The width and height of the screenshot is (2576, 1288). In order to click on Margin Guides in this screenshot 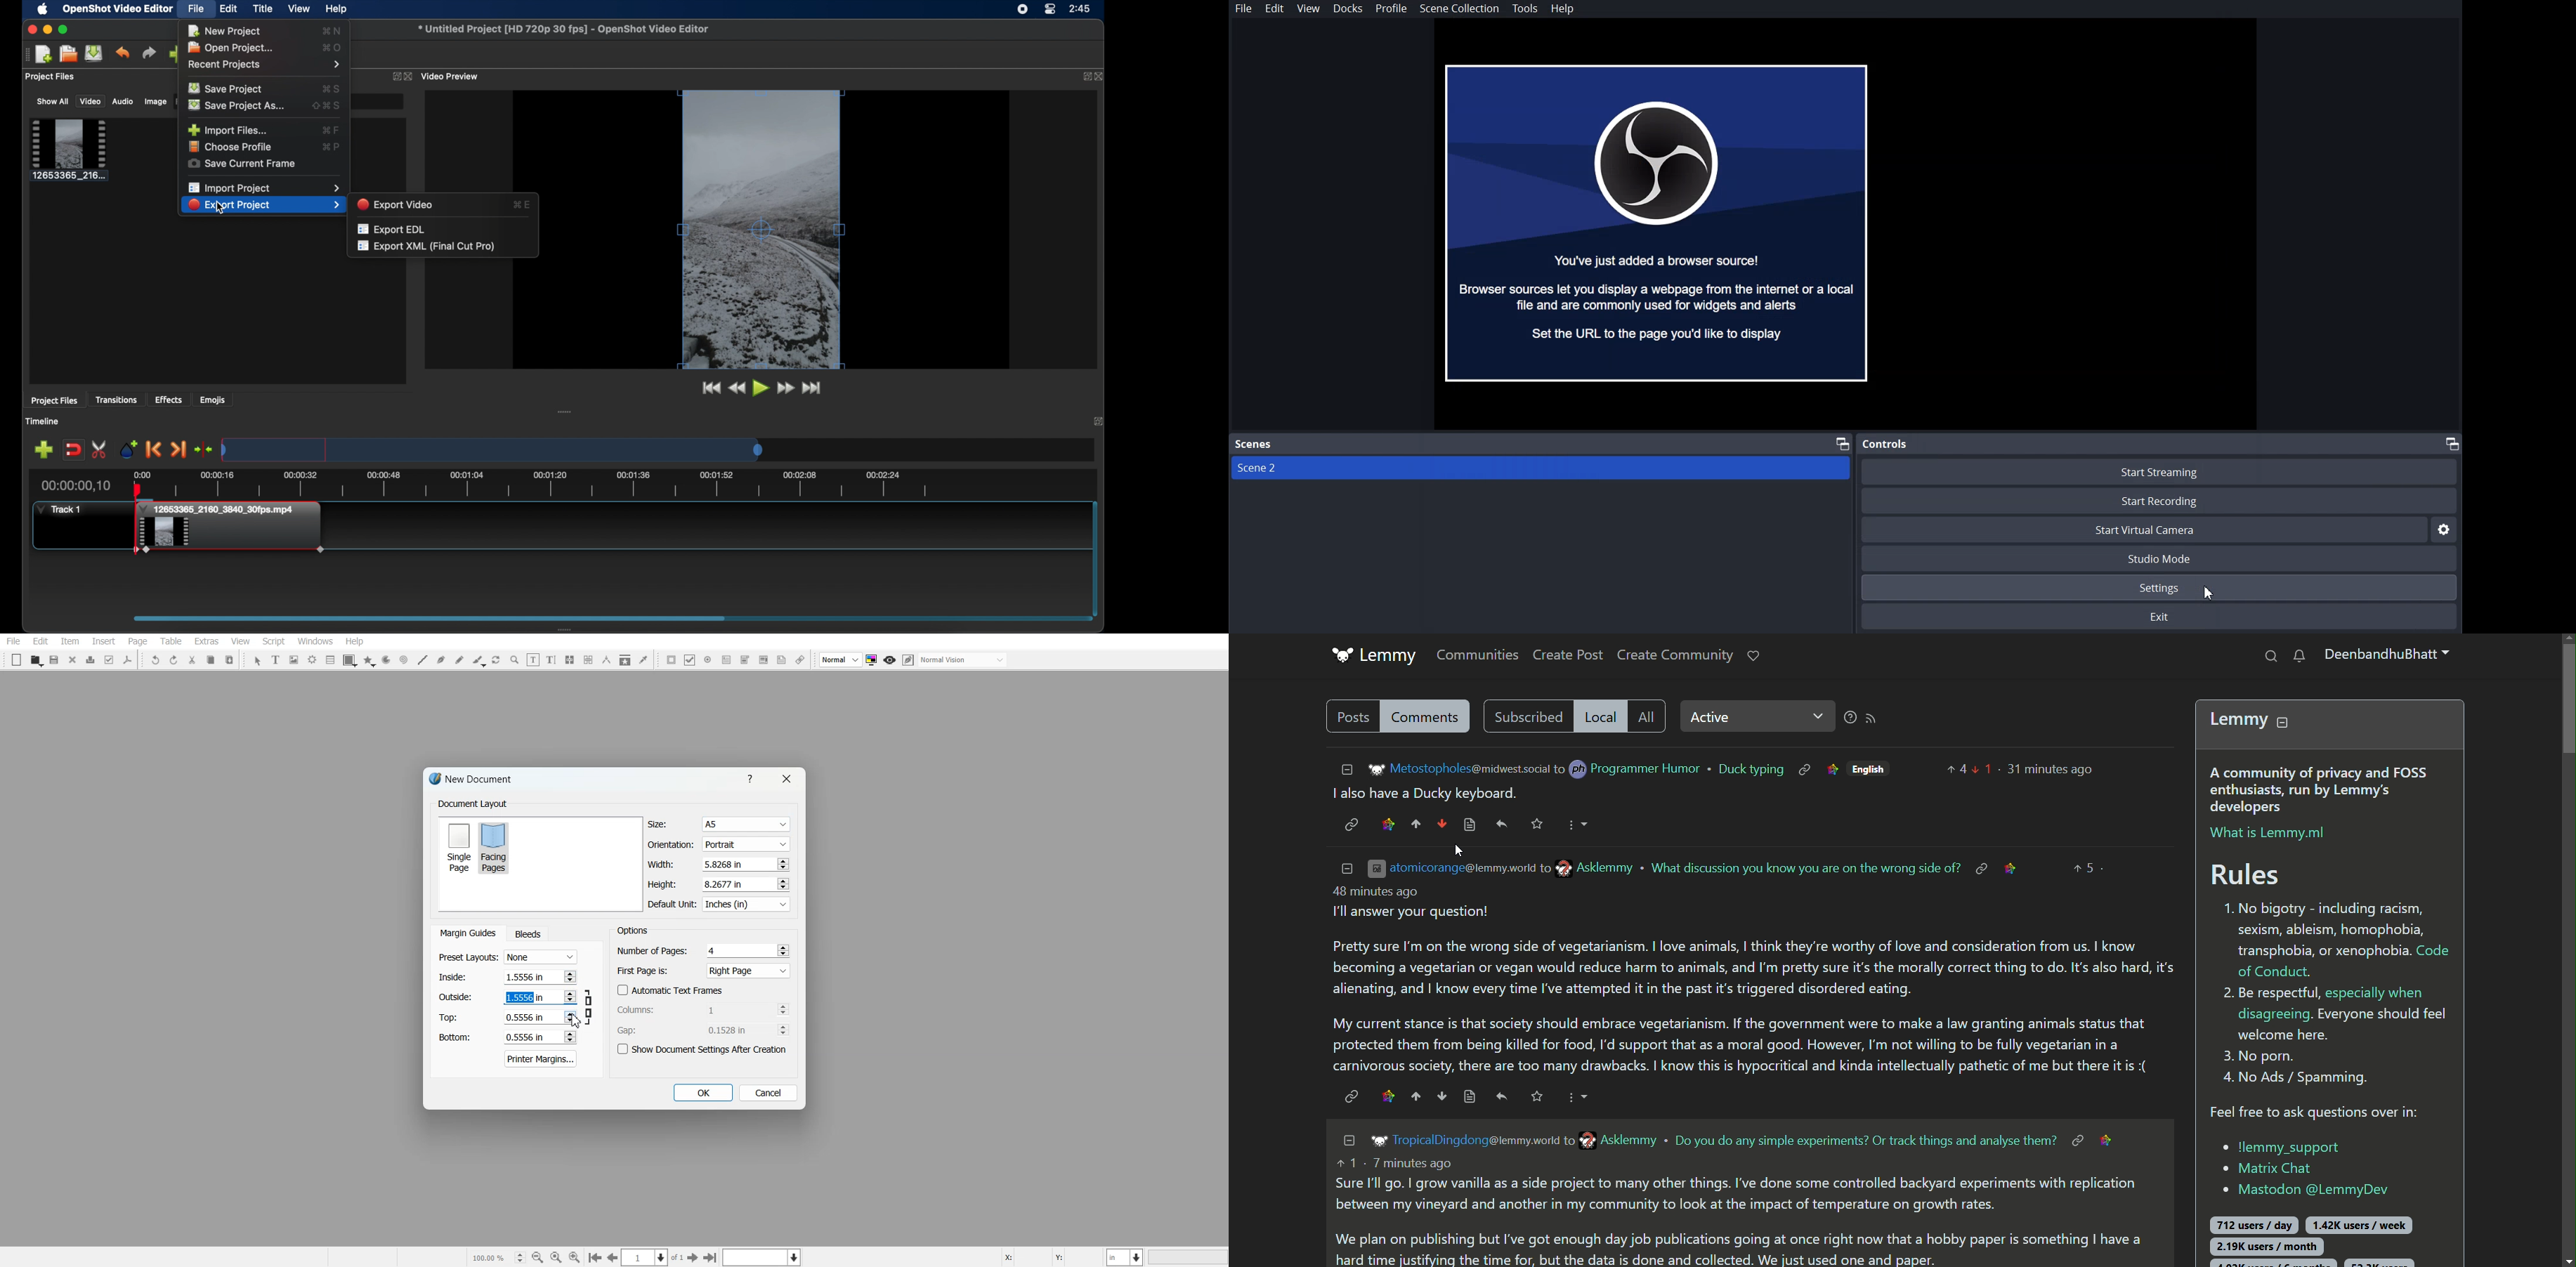, I will do `click(467, 933)`.